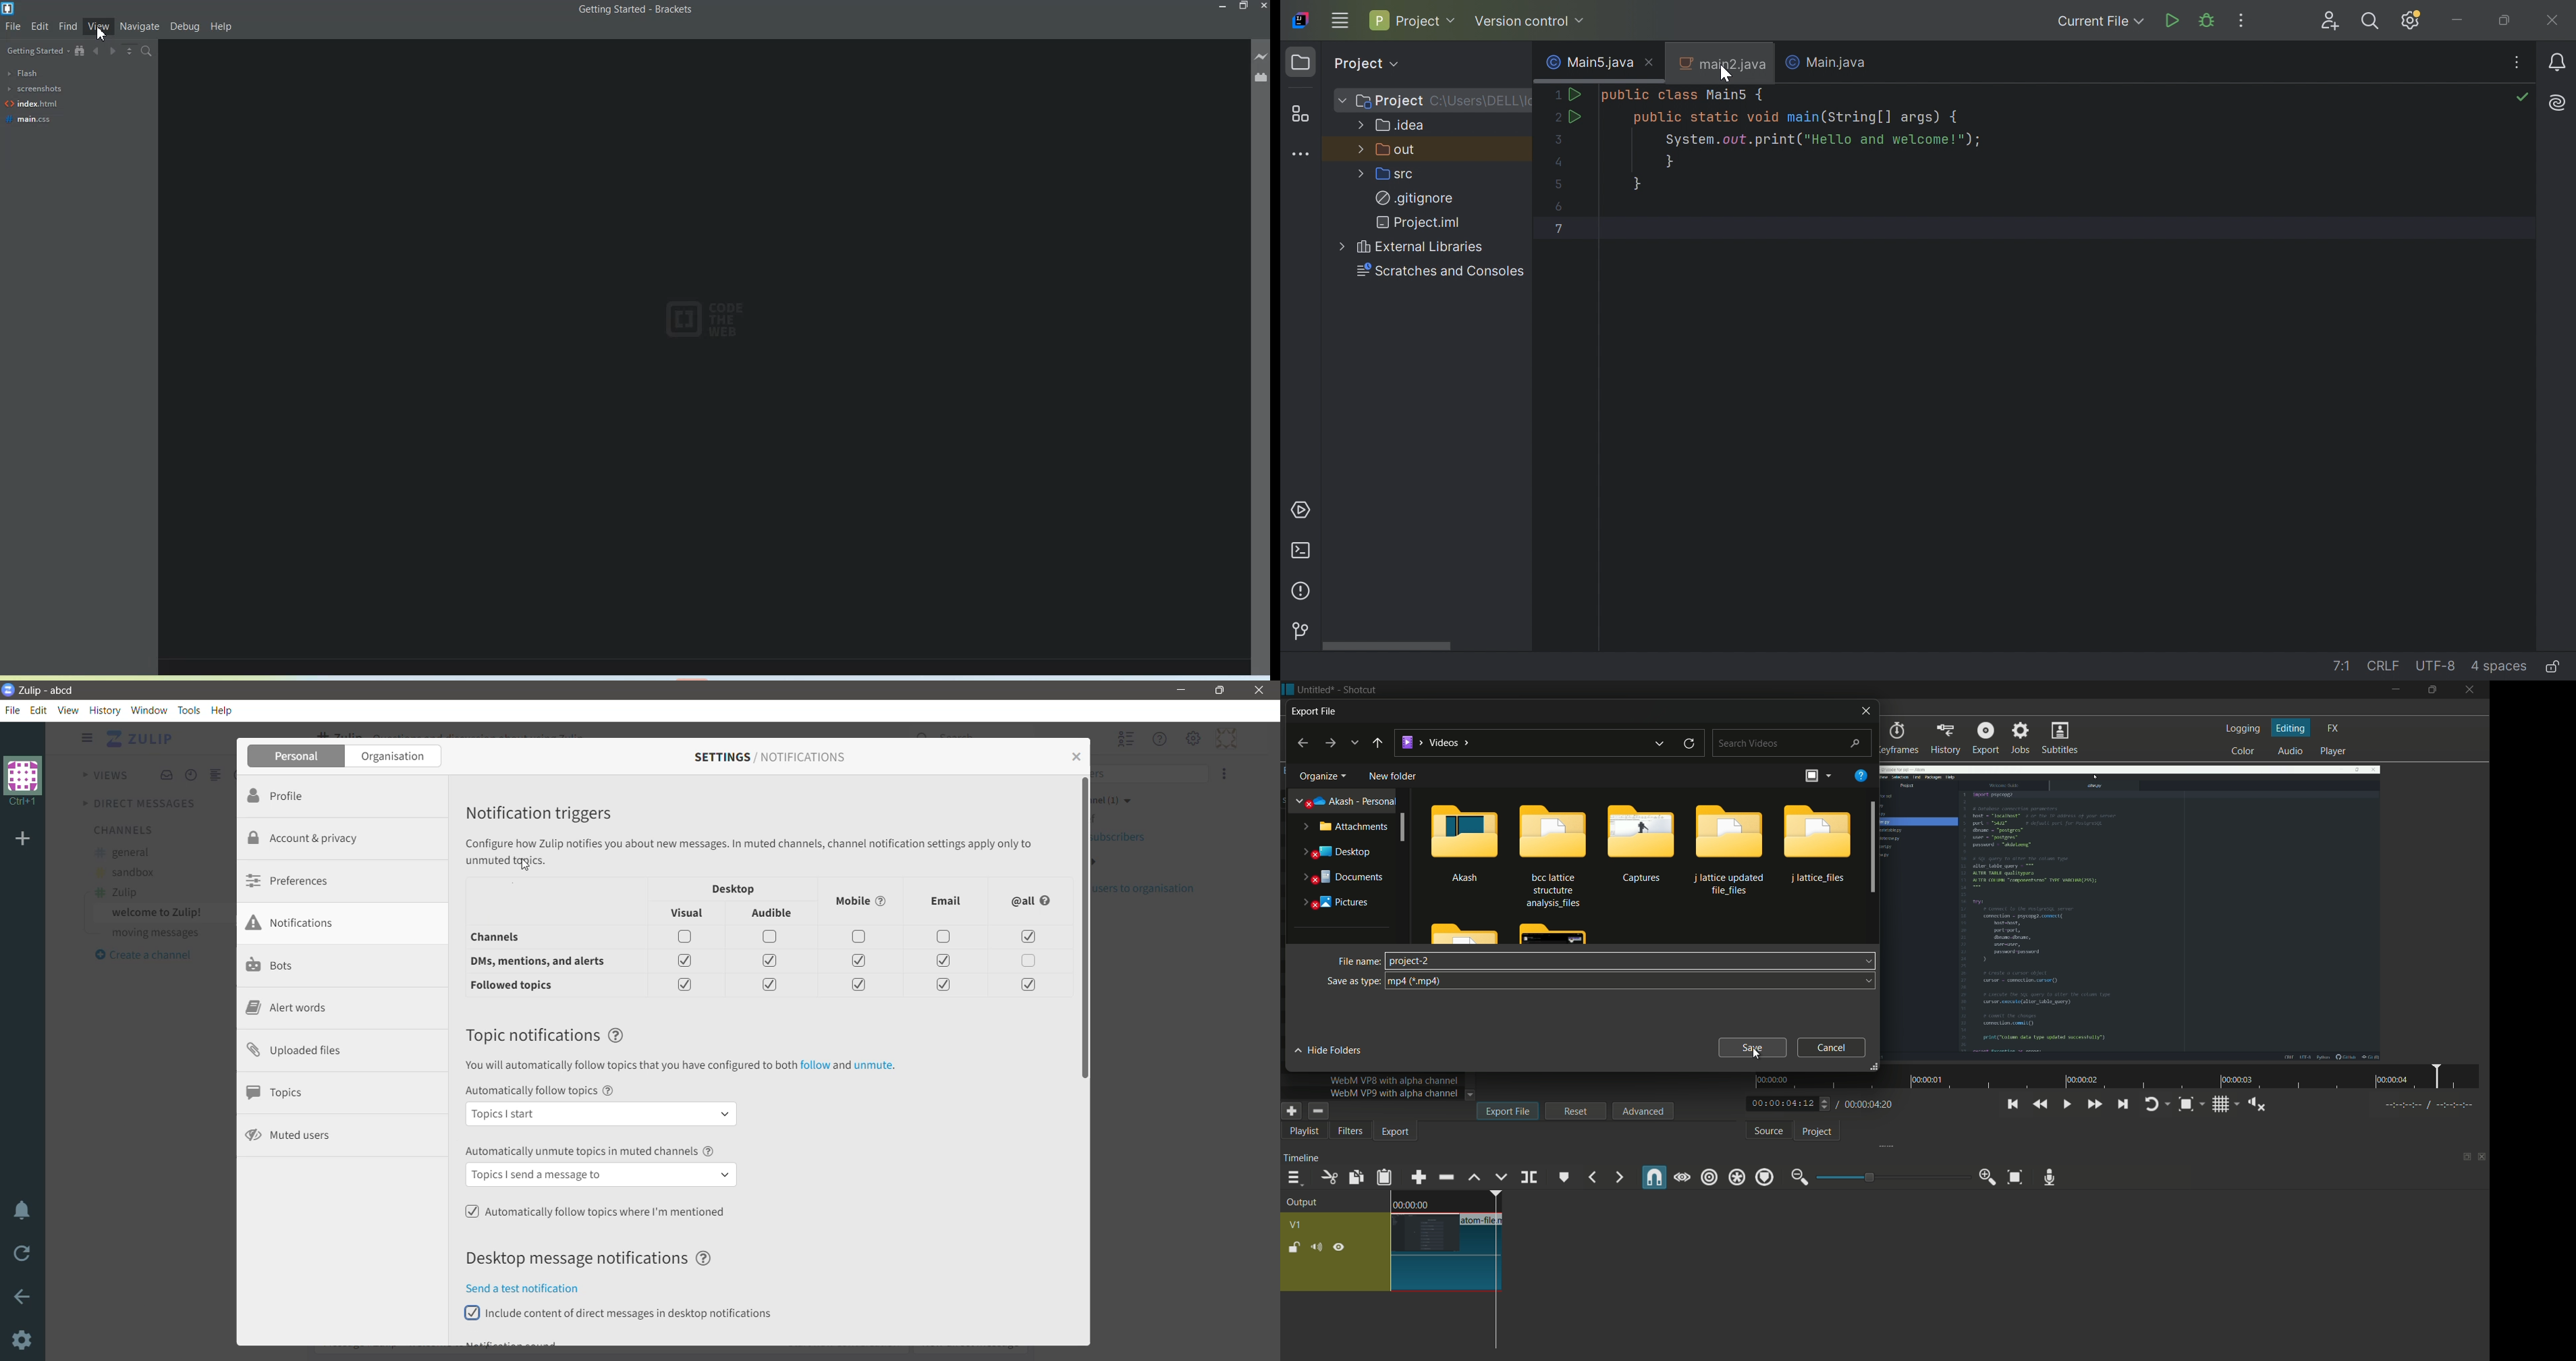 The width and height of the screenshot is (2576, 1372). Describe the element at coordinates (2242, 728) in the screenshot. I see `logging` at that location.